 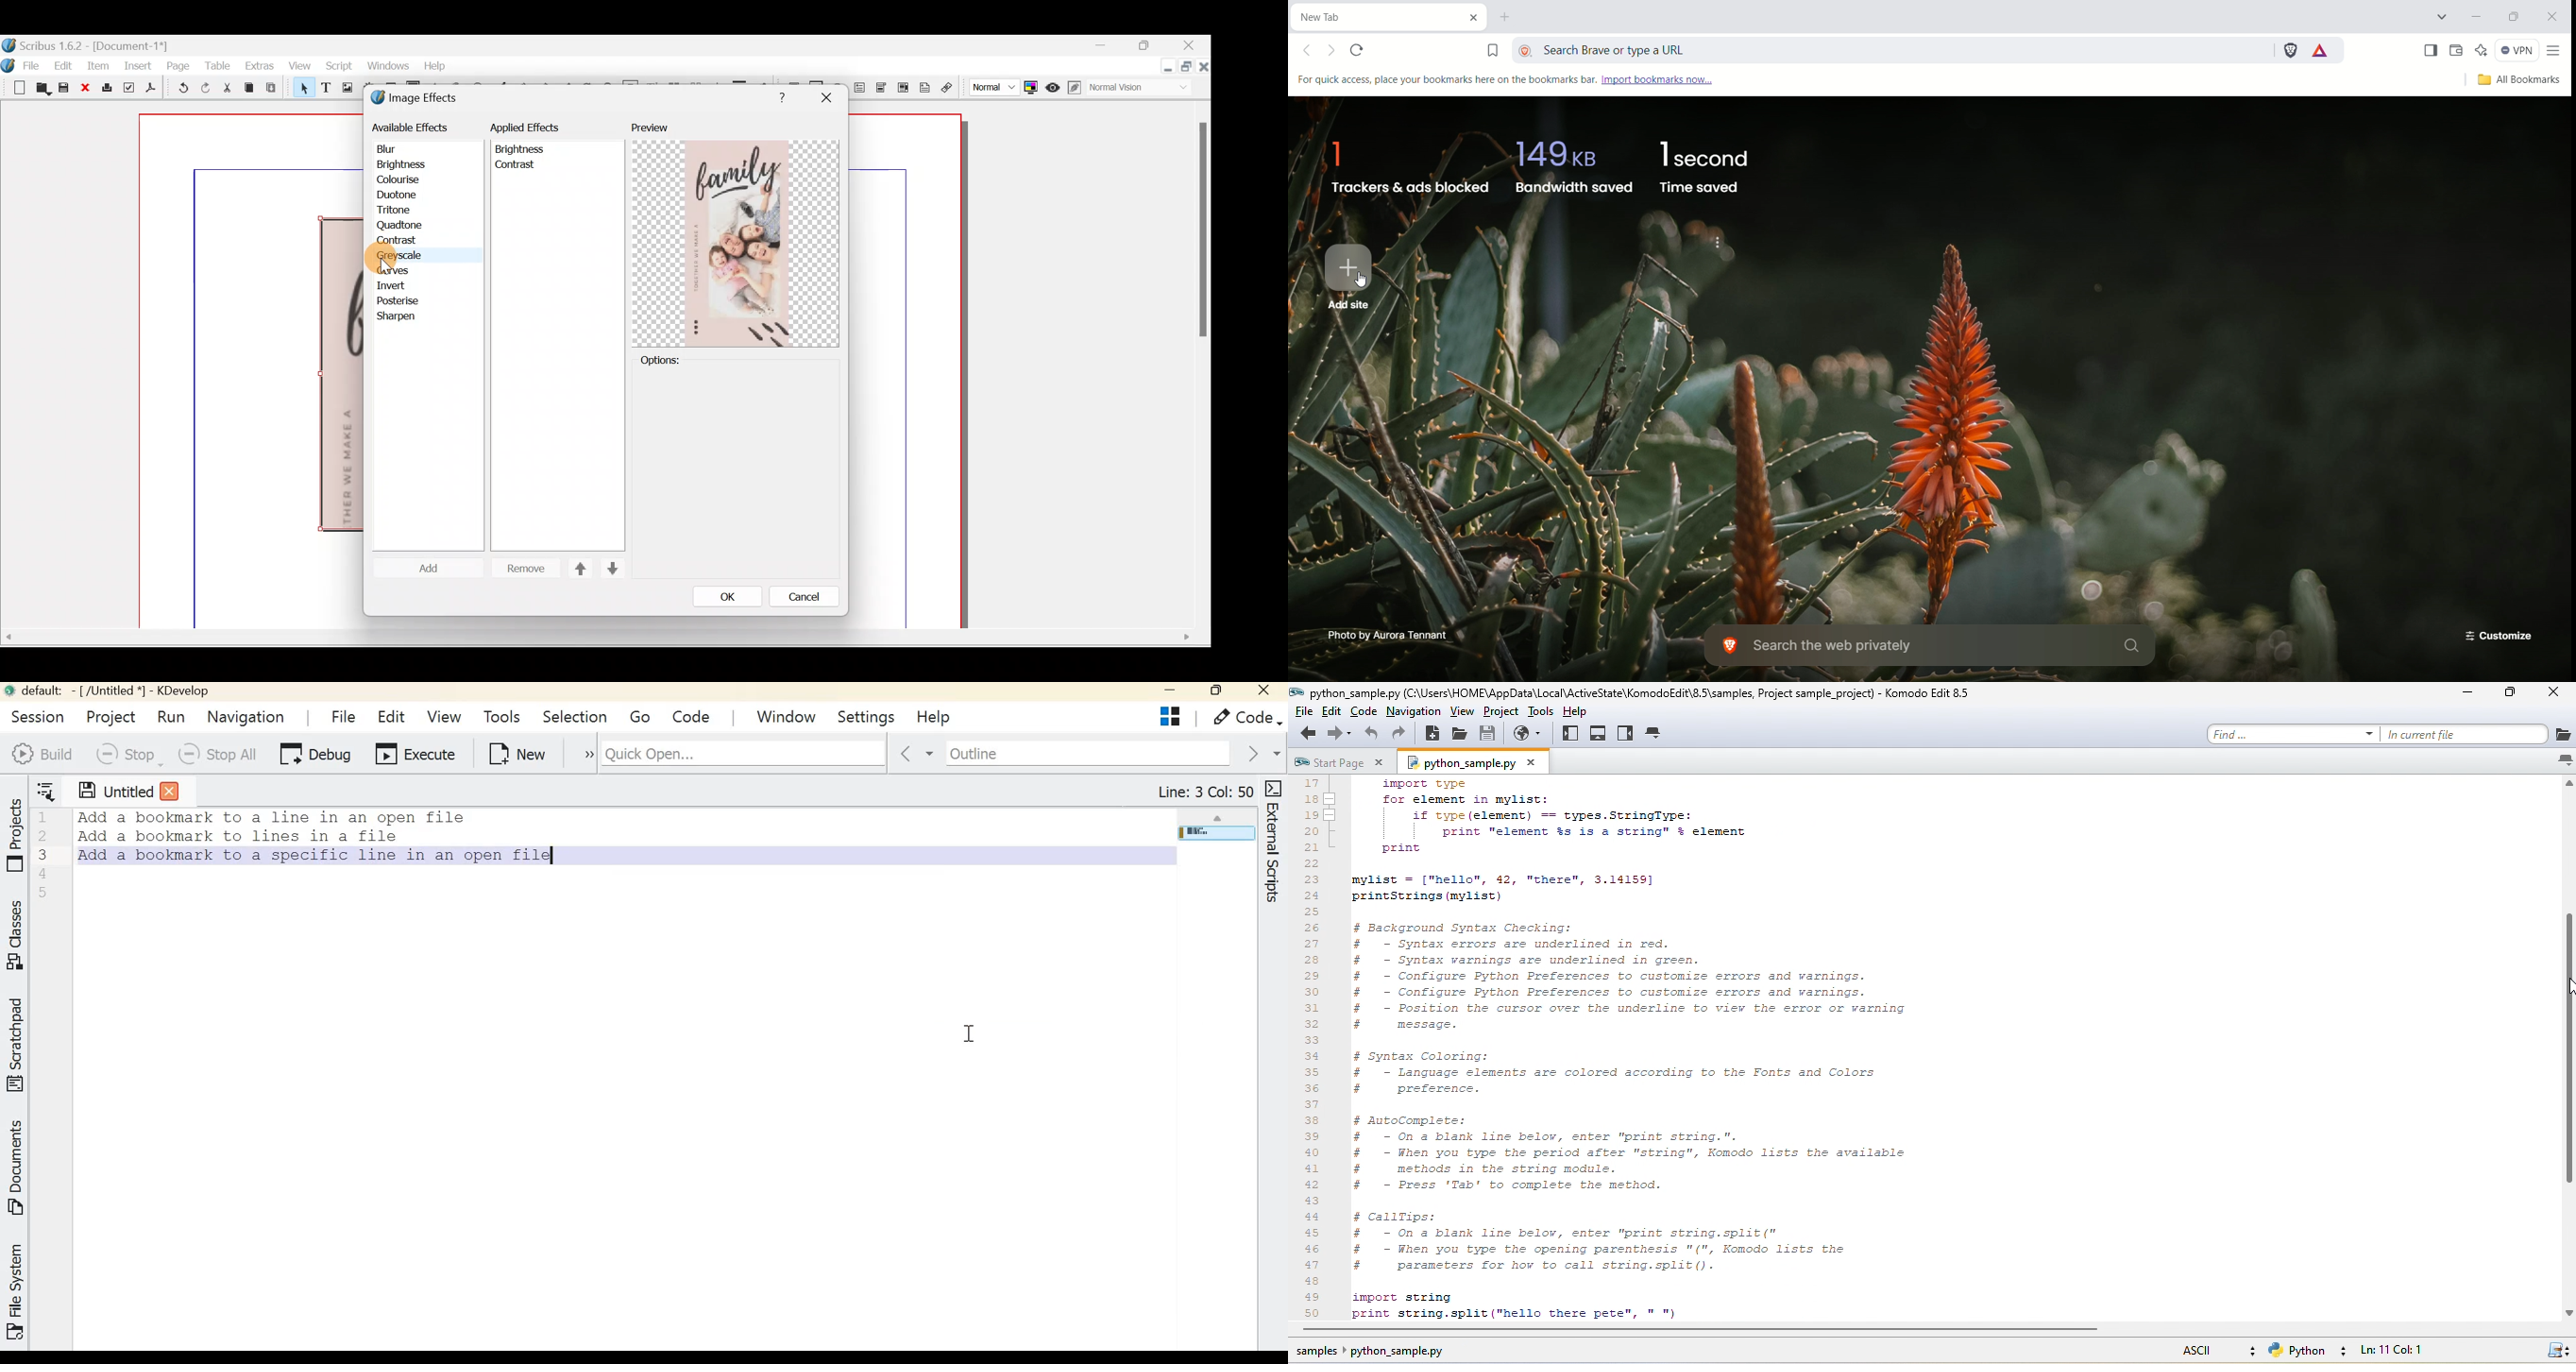 What do you see at coordinates (2568, 1048) in the screenshot?
I see `vertical scroll bar moved` at bounding box center [2568, 1048].